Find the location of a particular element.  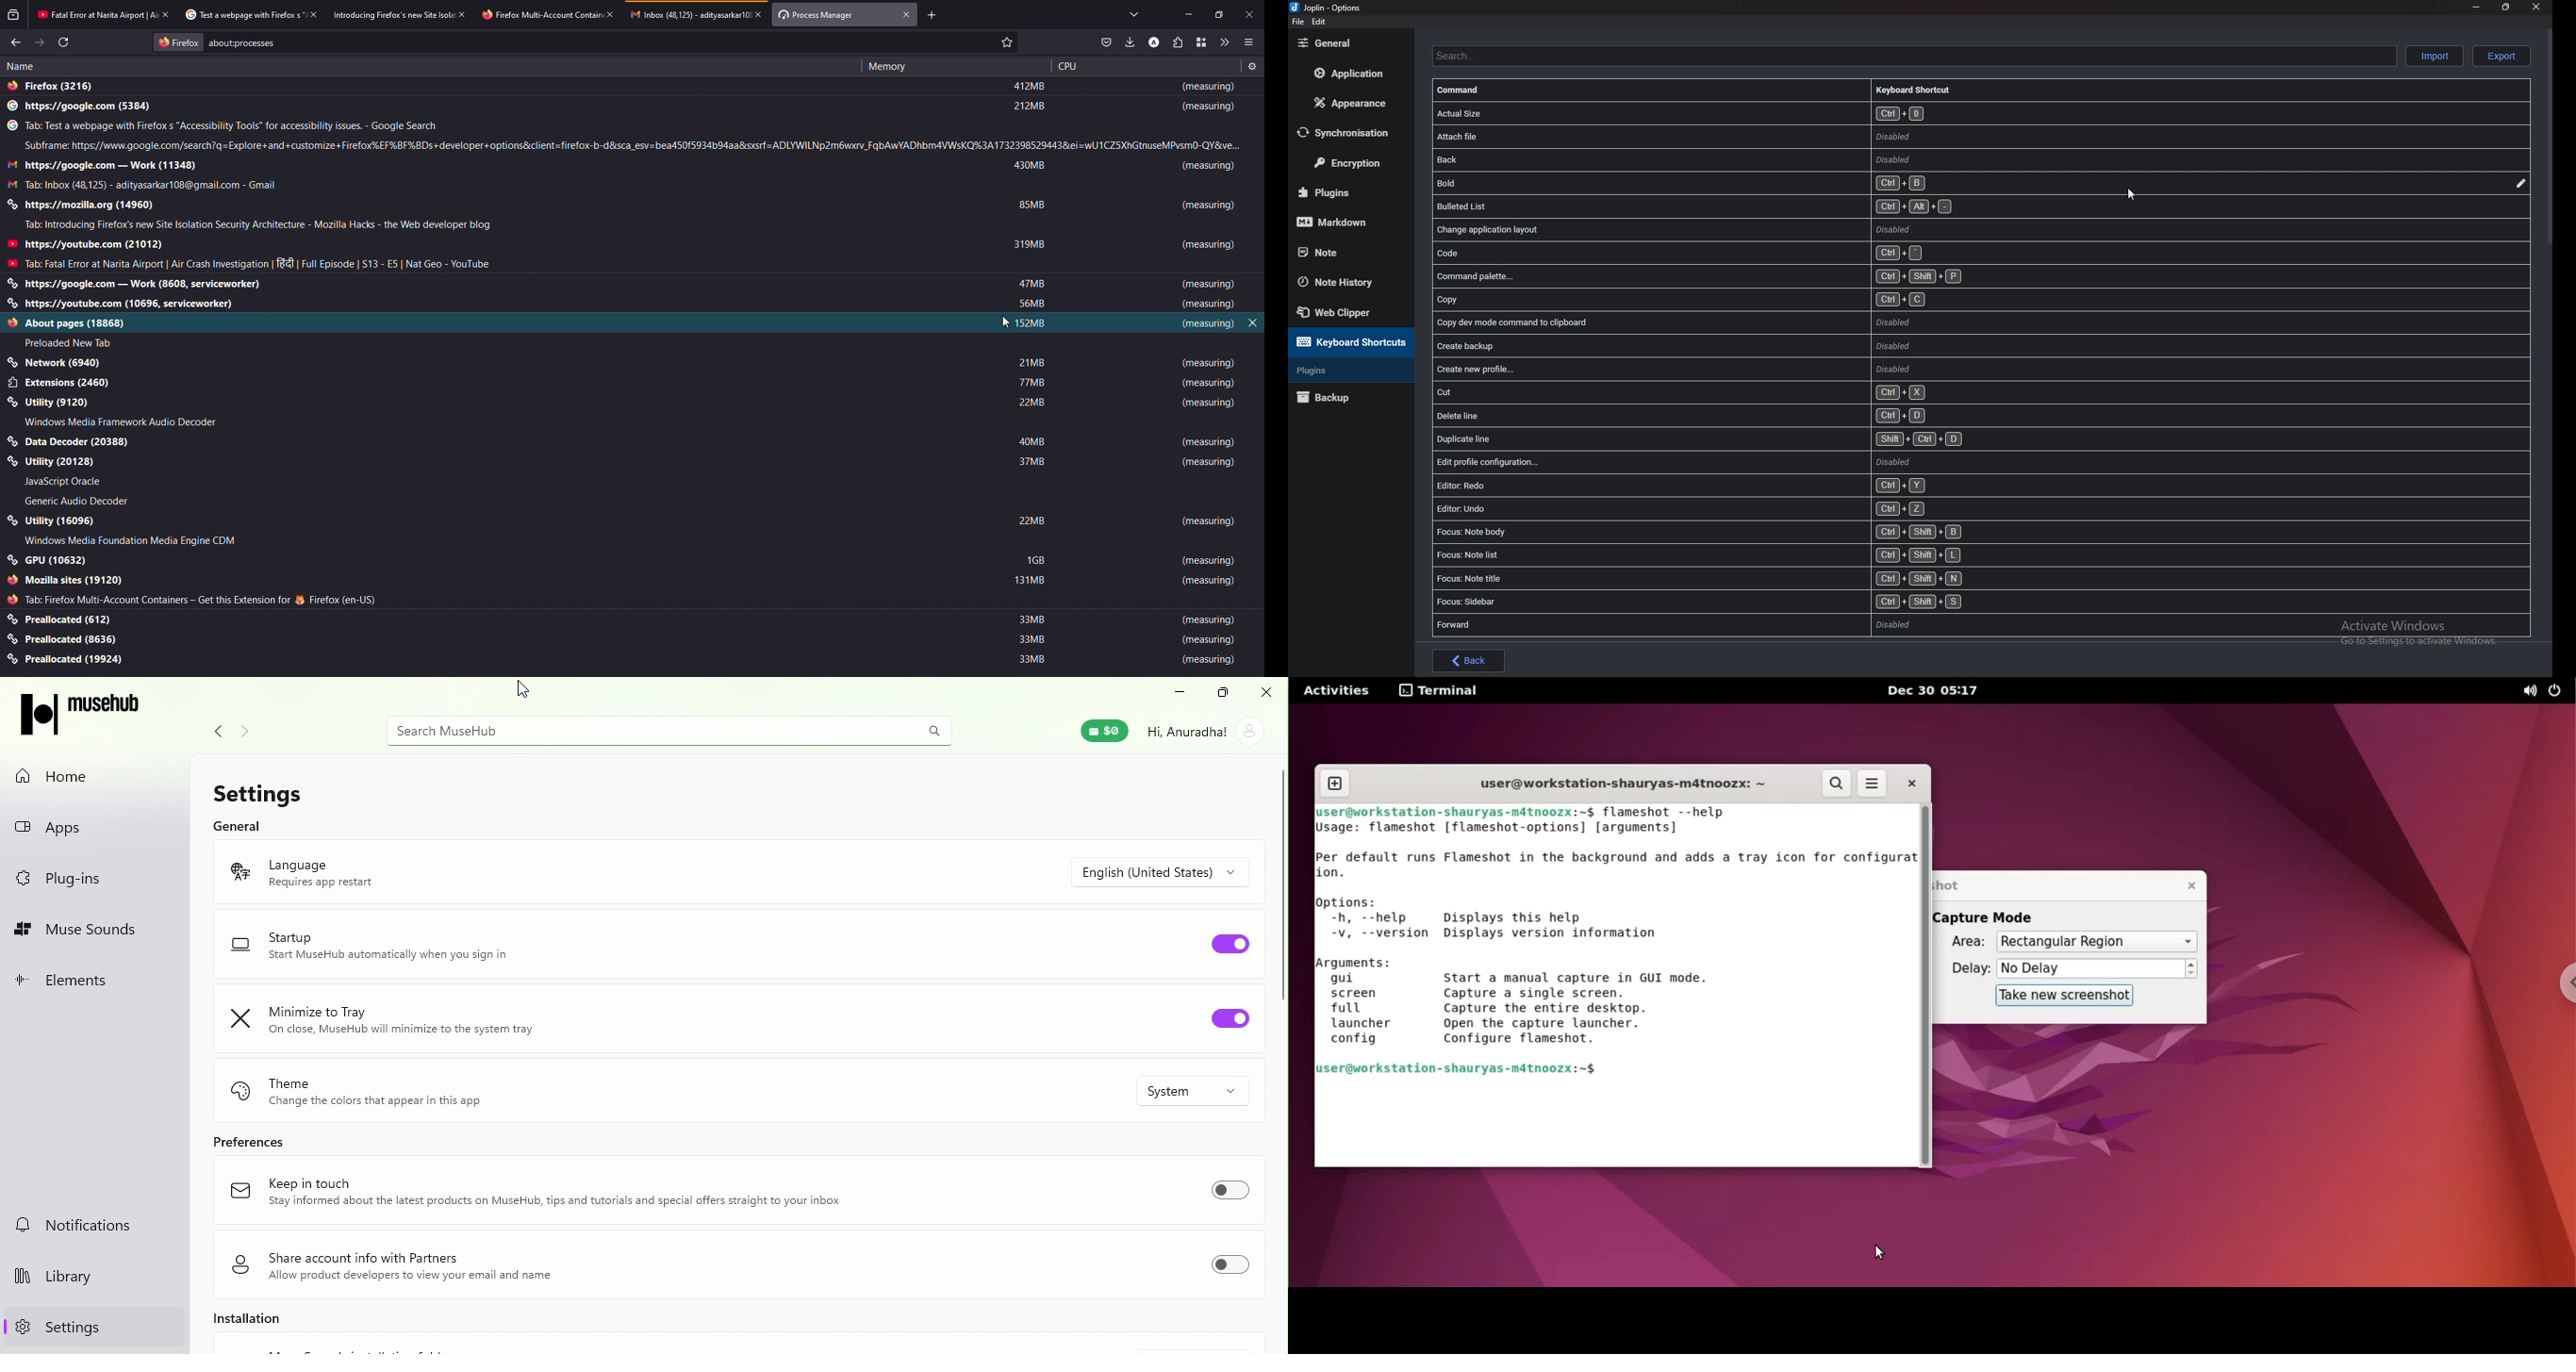

forward is located at coordinates (1879, 1250).